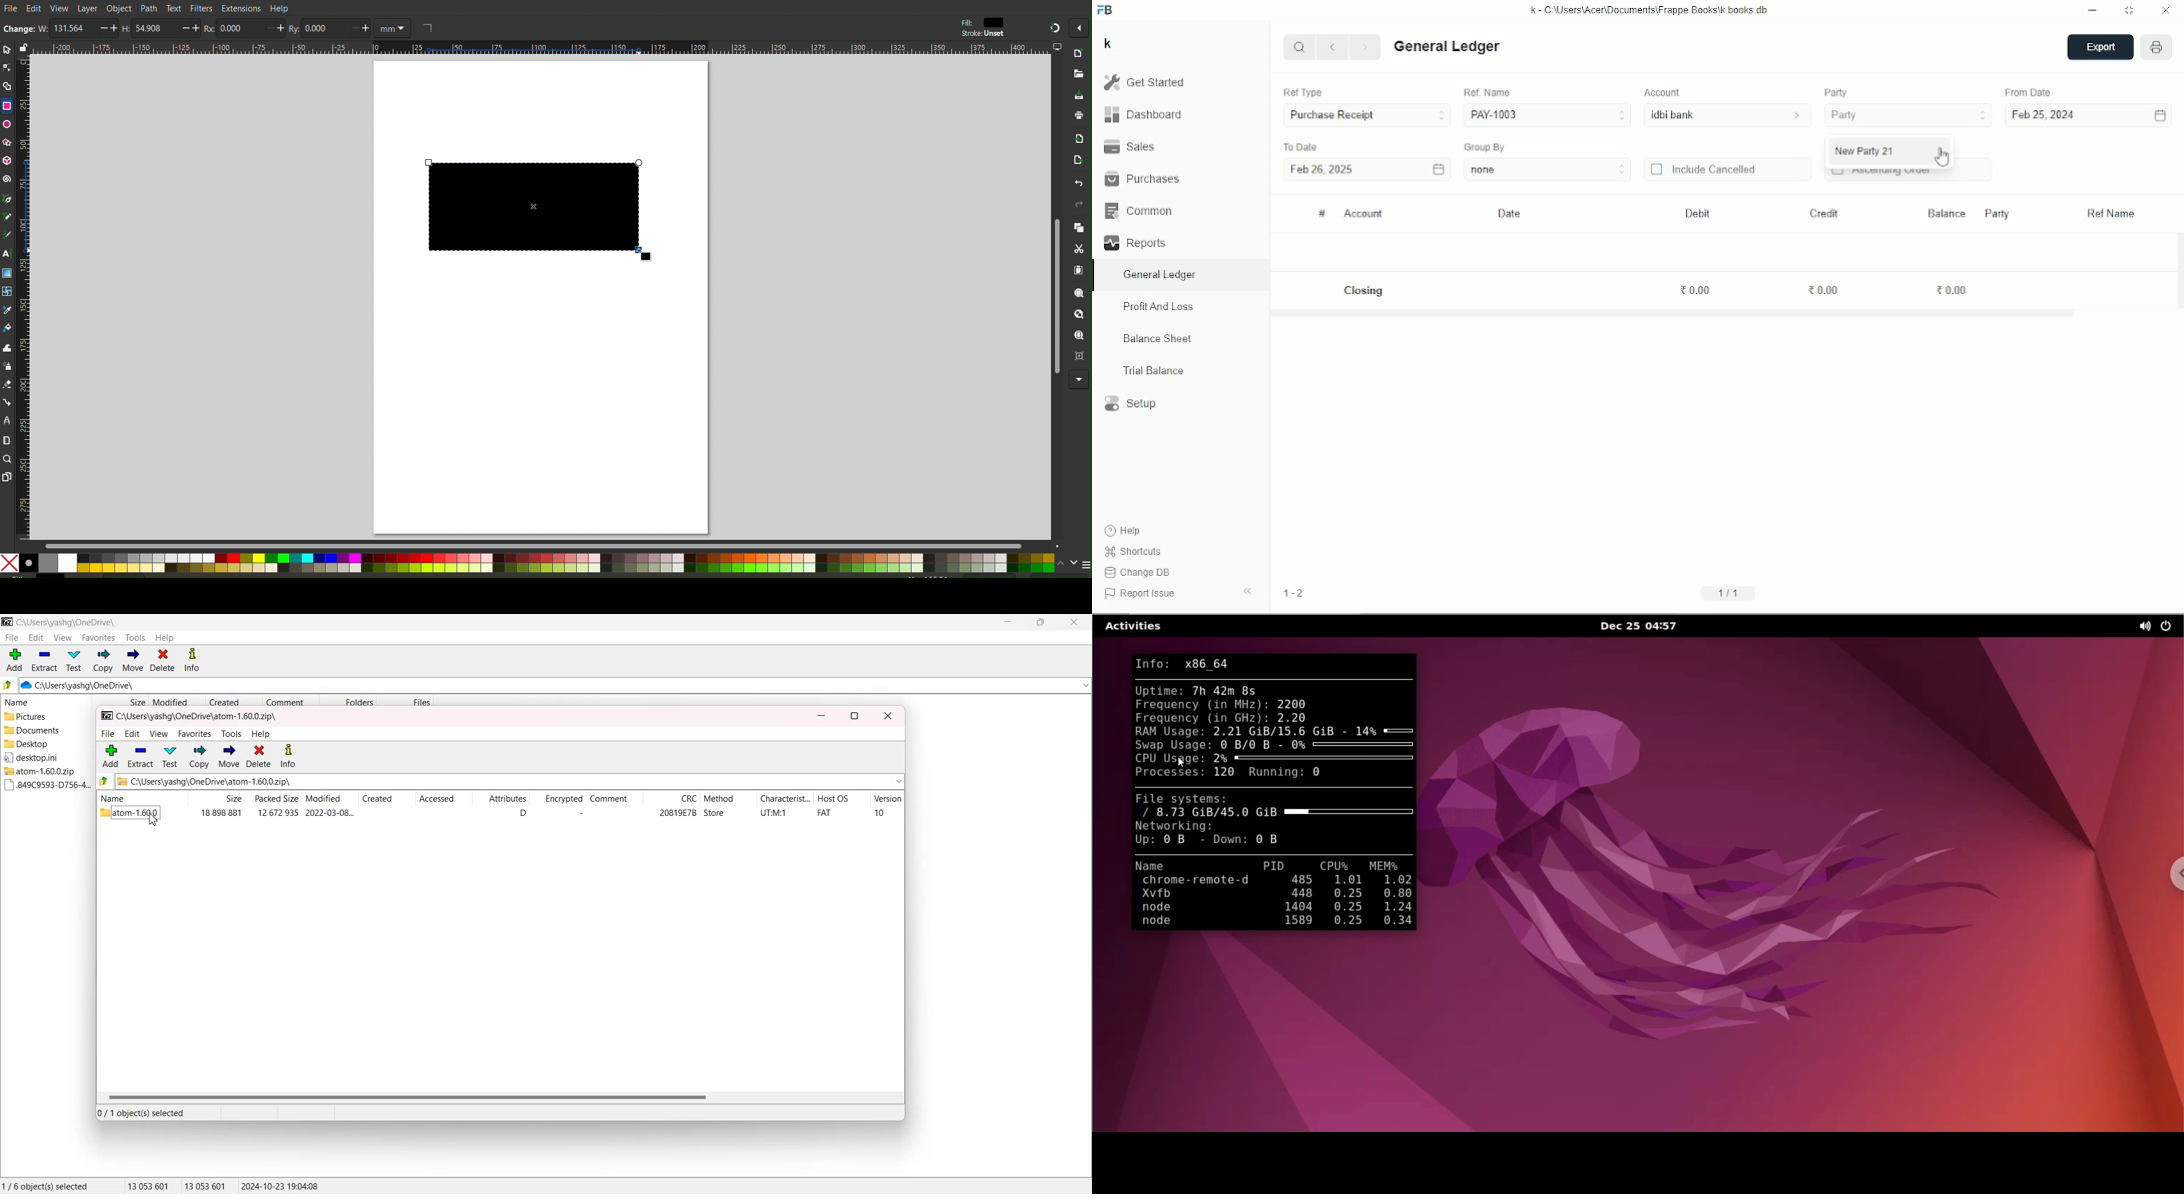 Image resolution: width=2184 pixels, height=1204 pixels. I want to click on back, so click(104, 781).